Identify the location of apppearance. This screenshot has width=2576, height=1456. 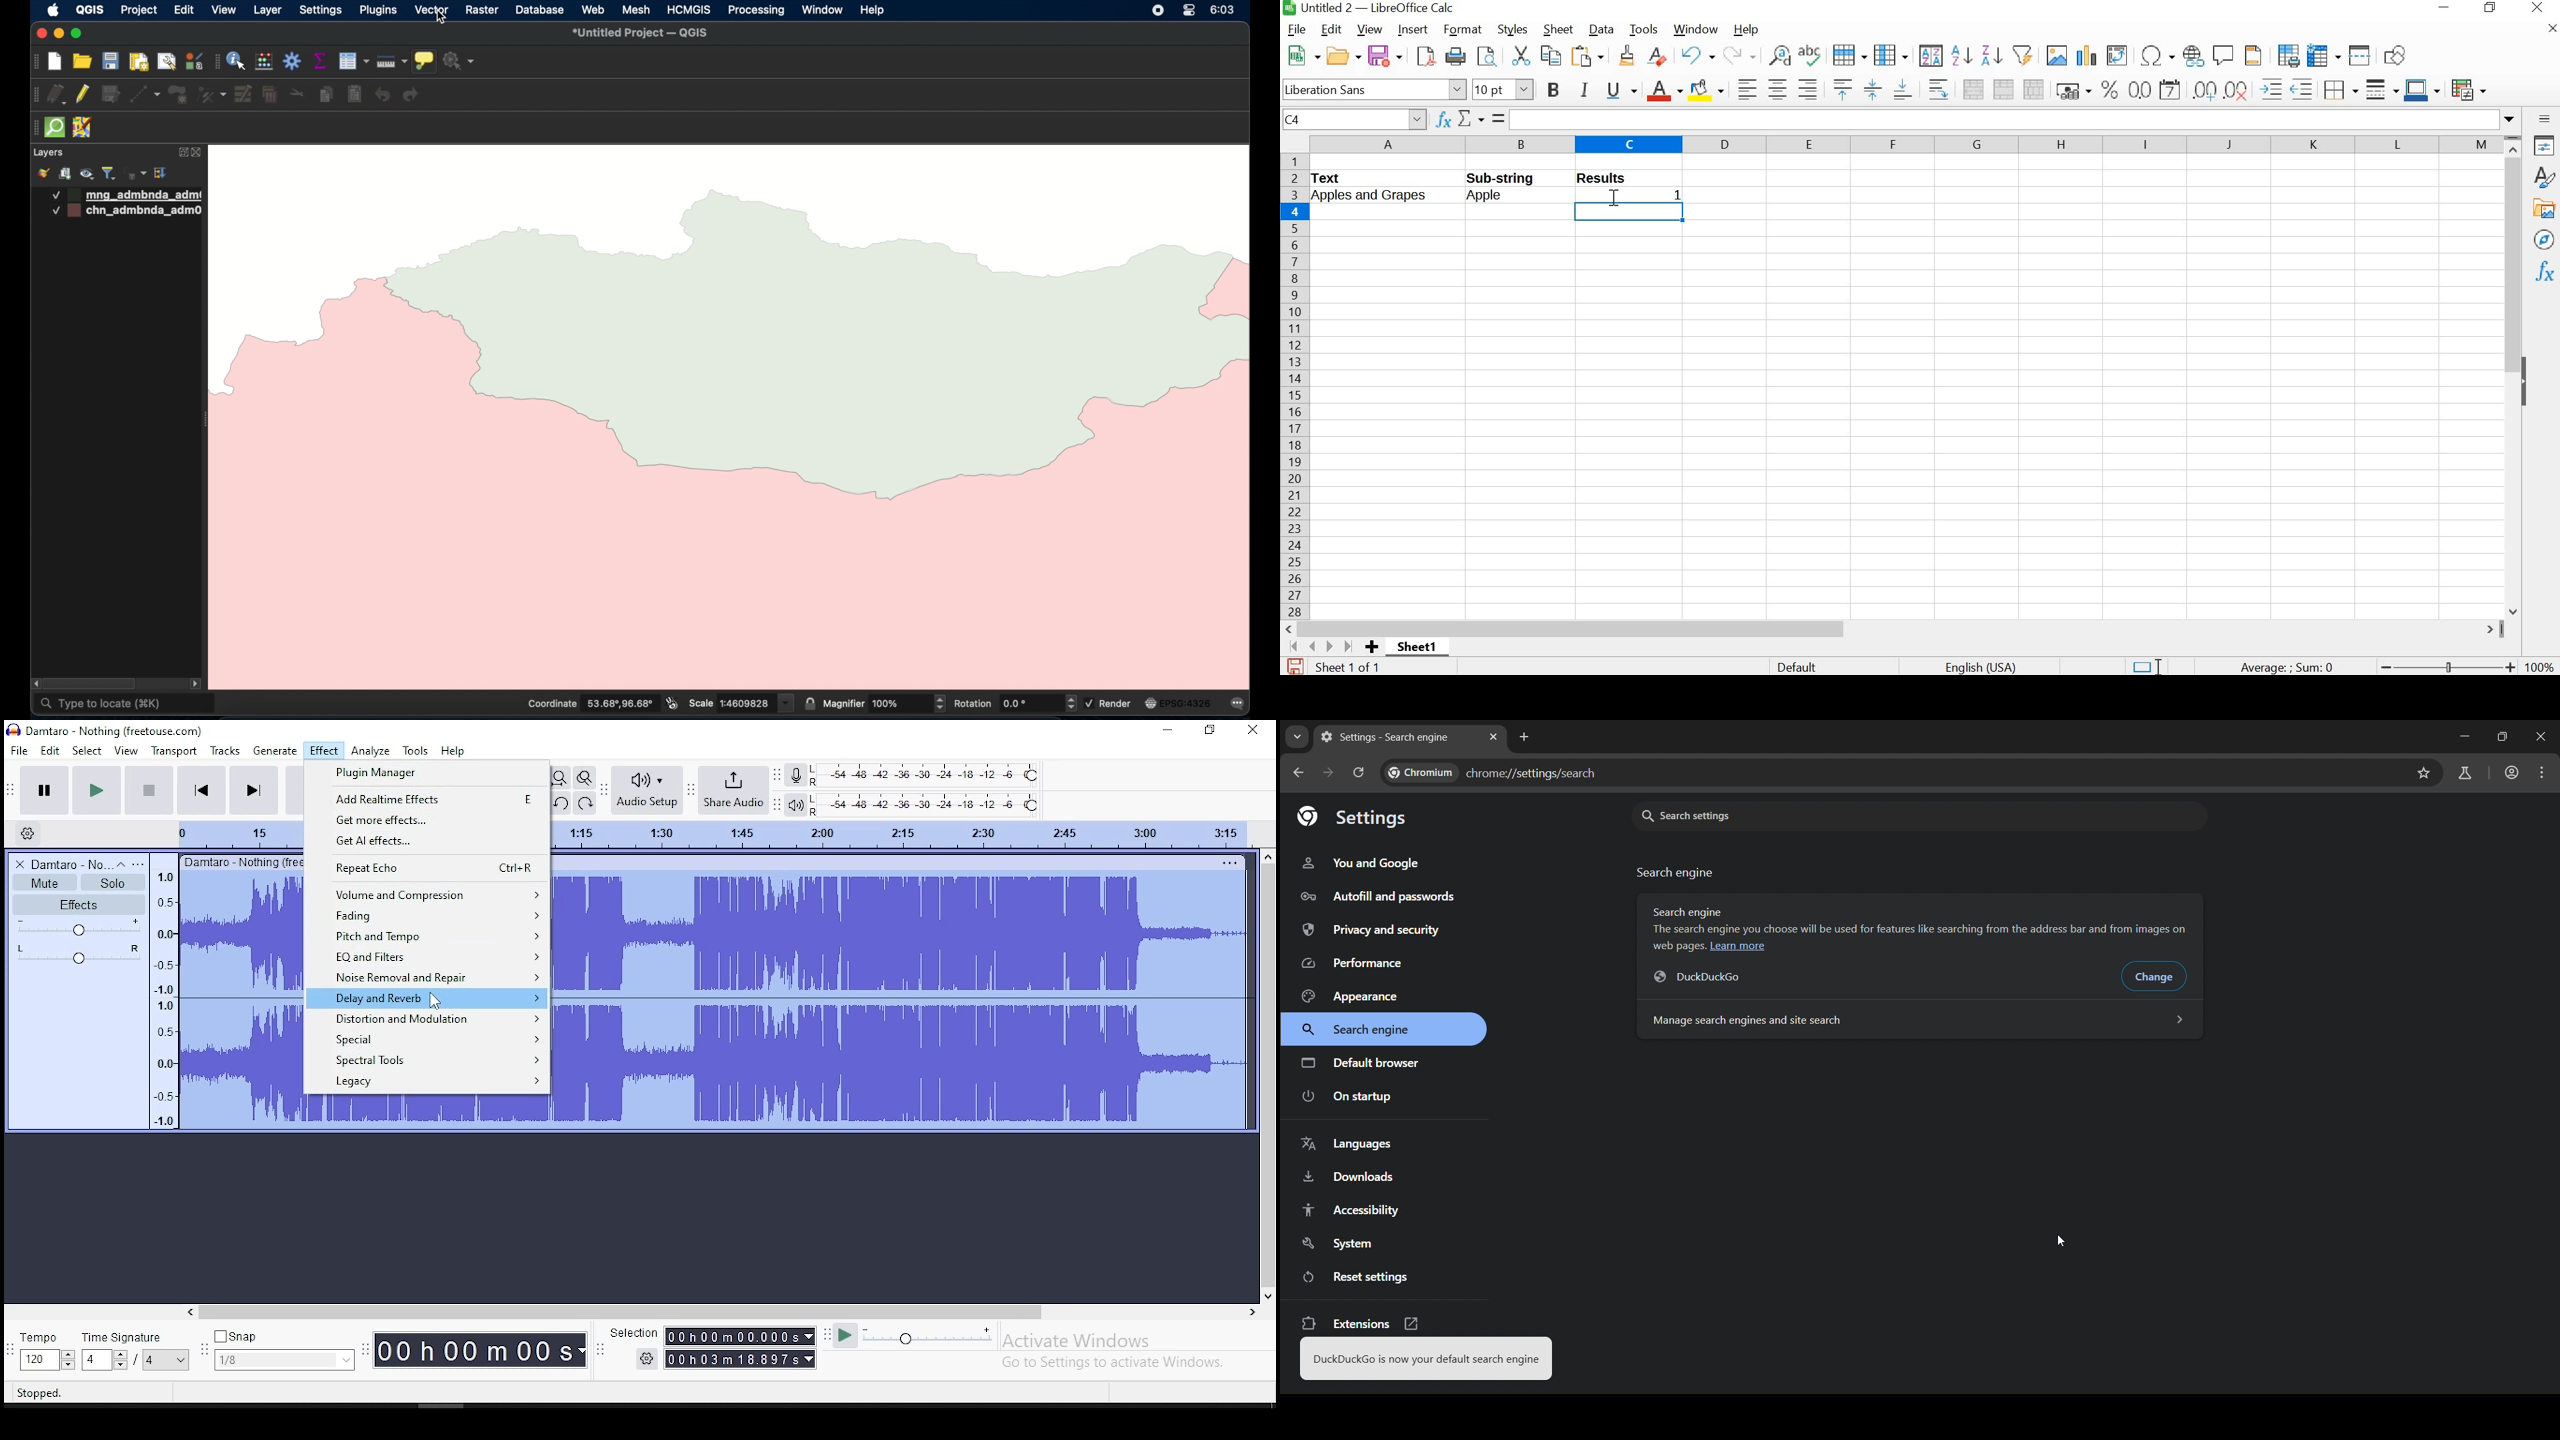
(1359, 995).